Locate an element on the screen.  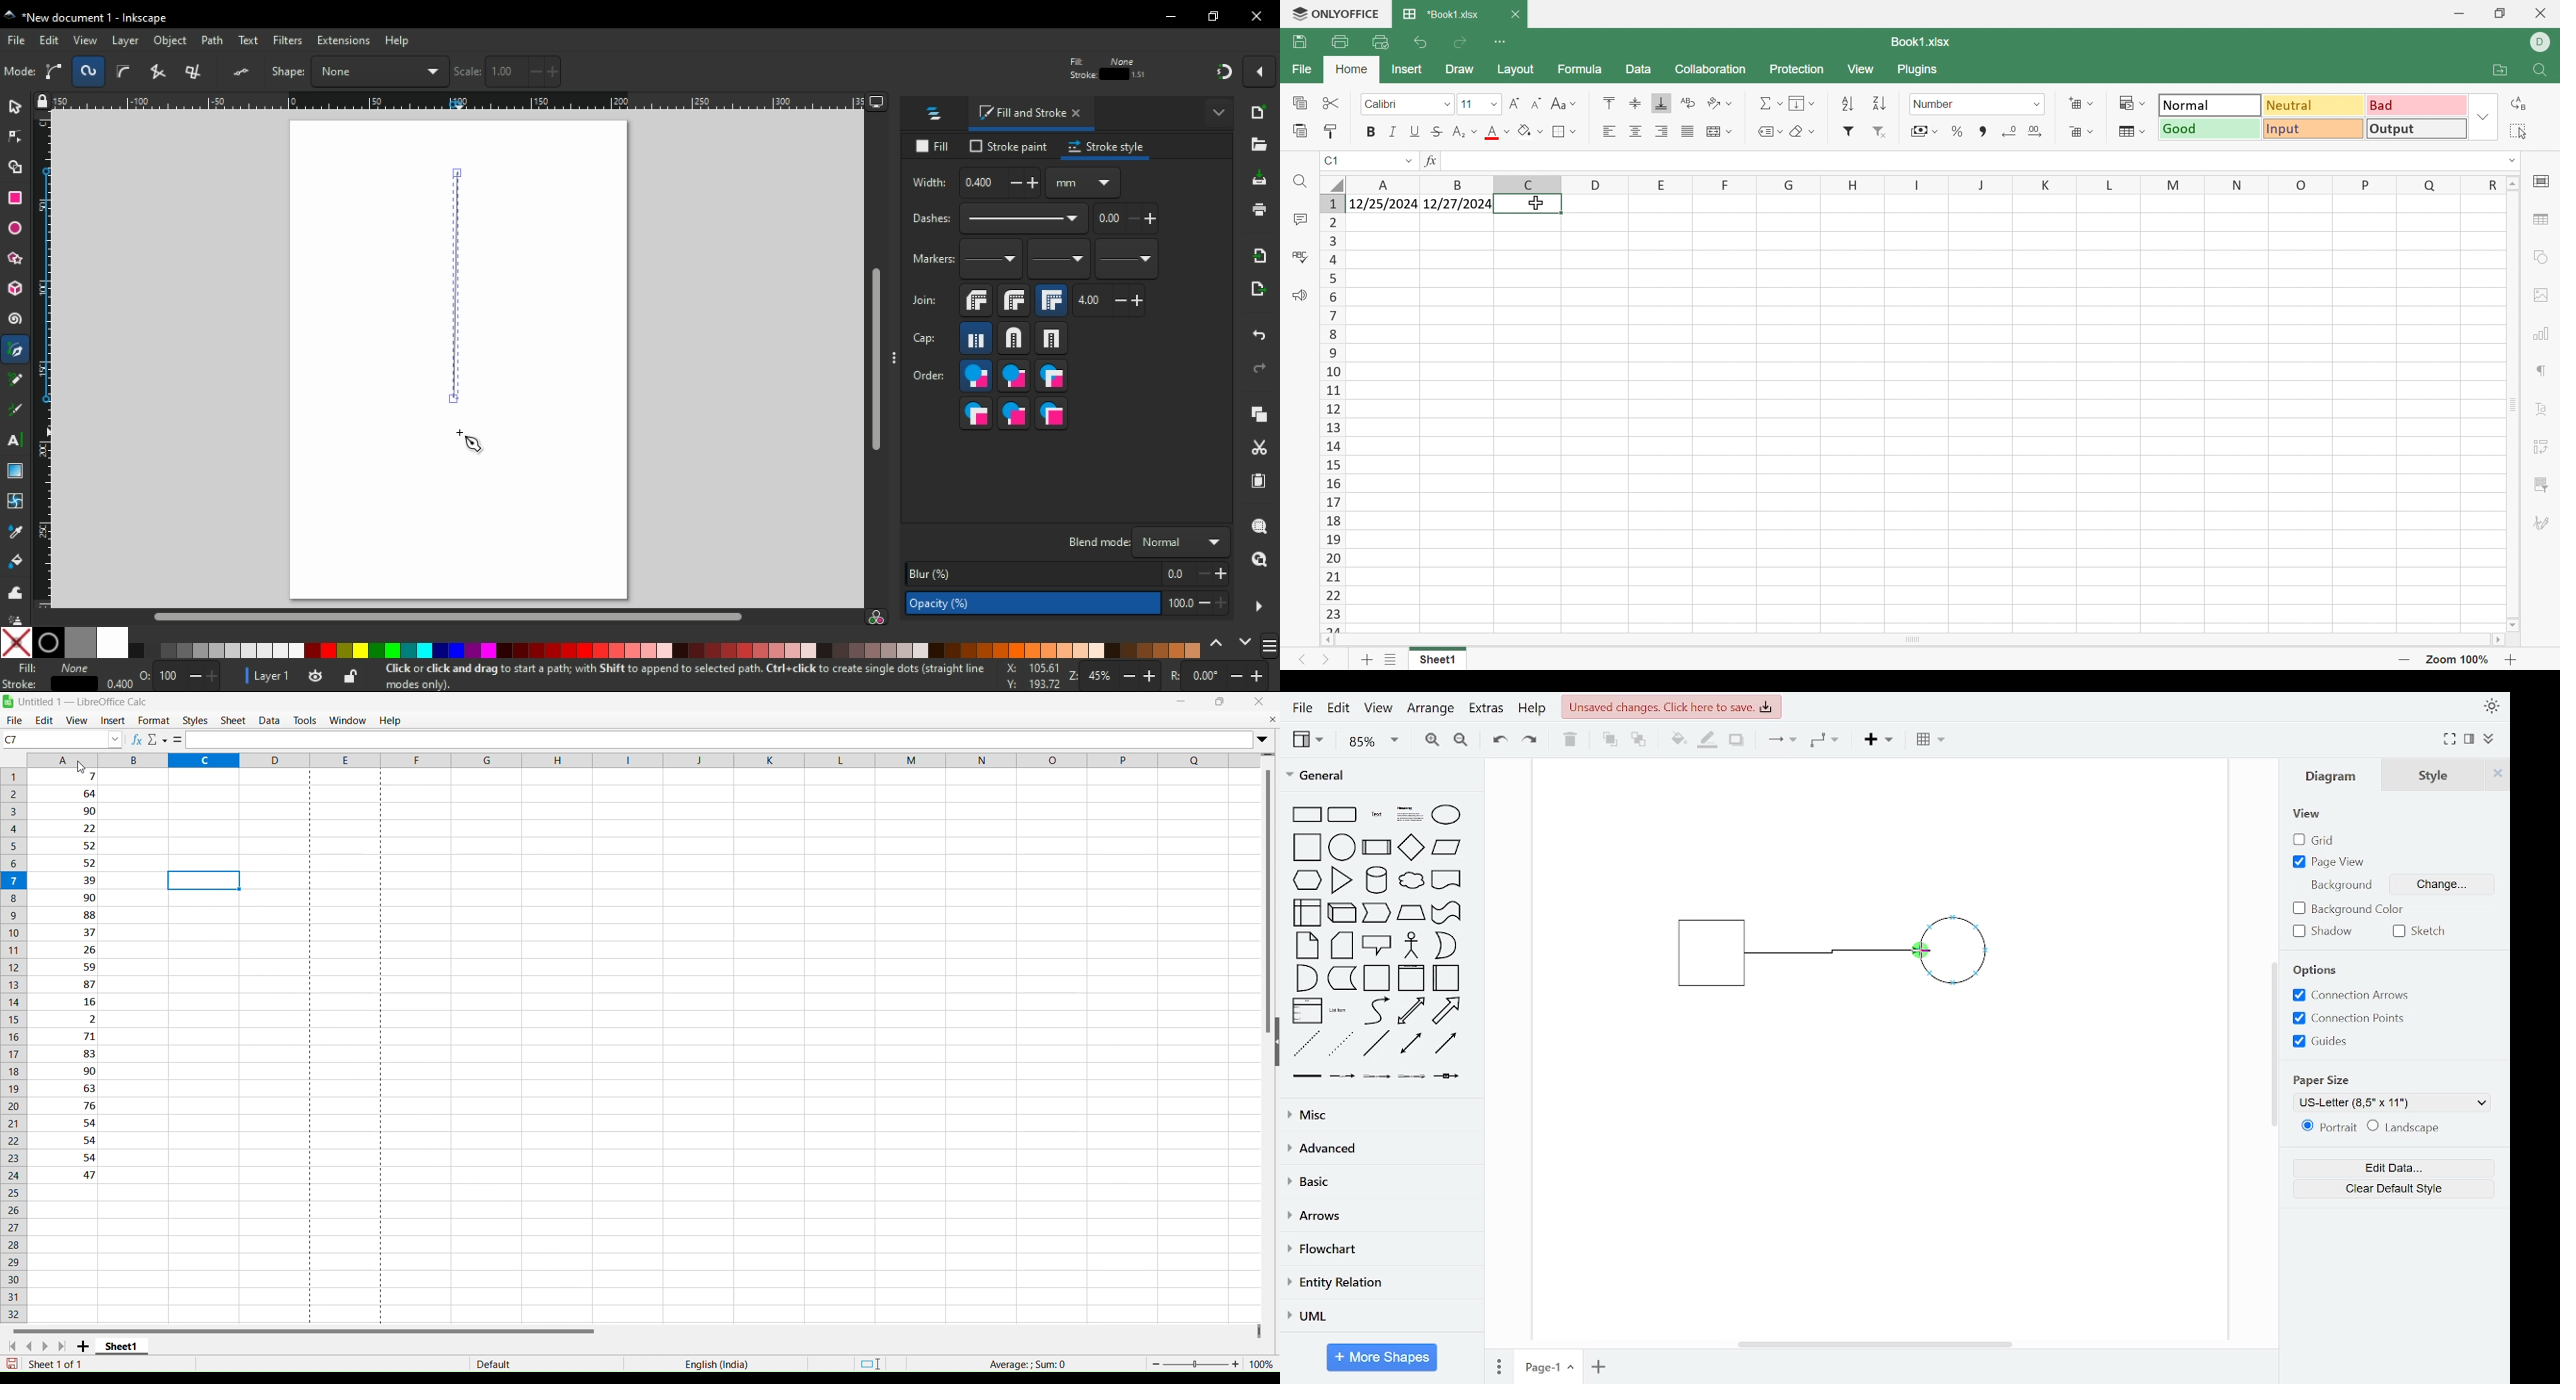
tweak tool is located at coordinates (15, 592).